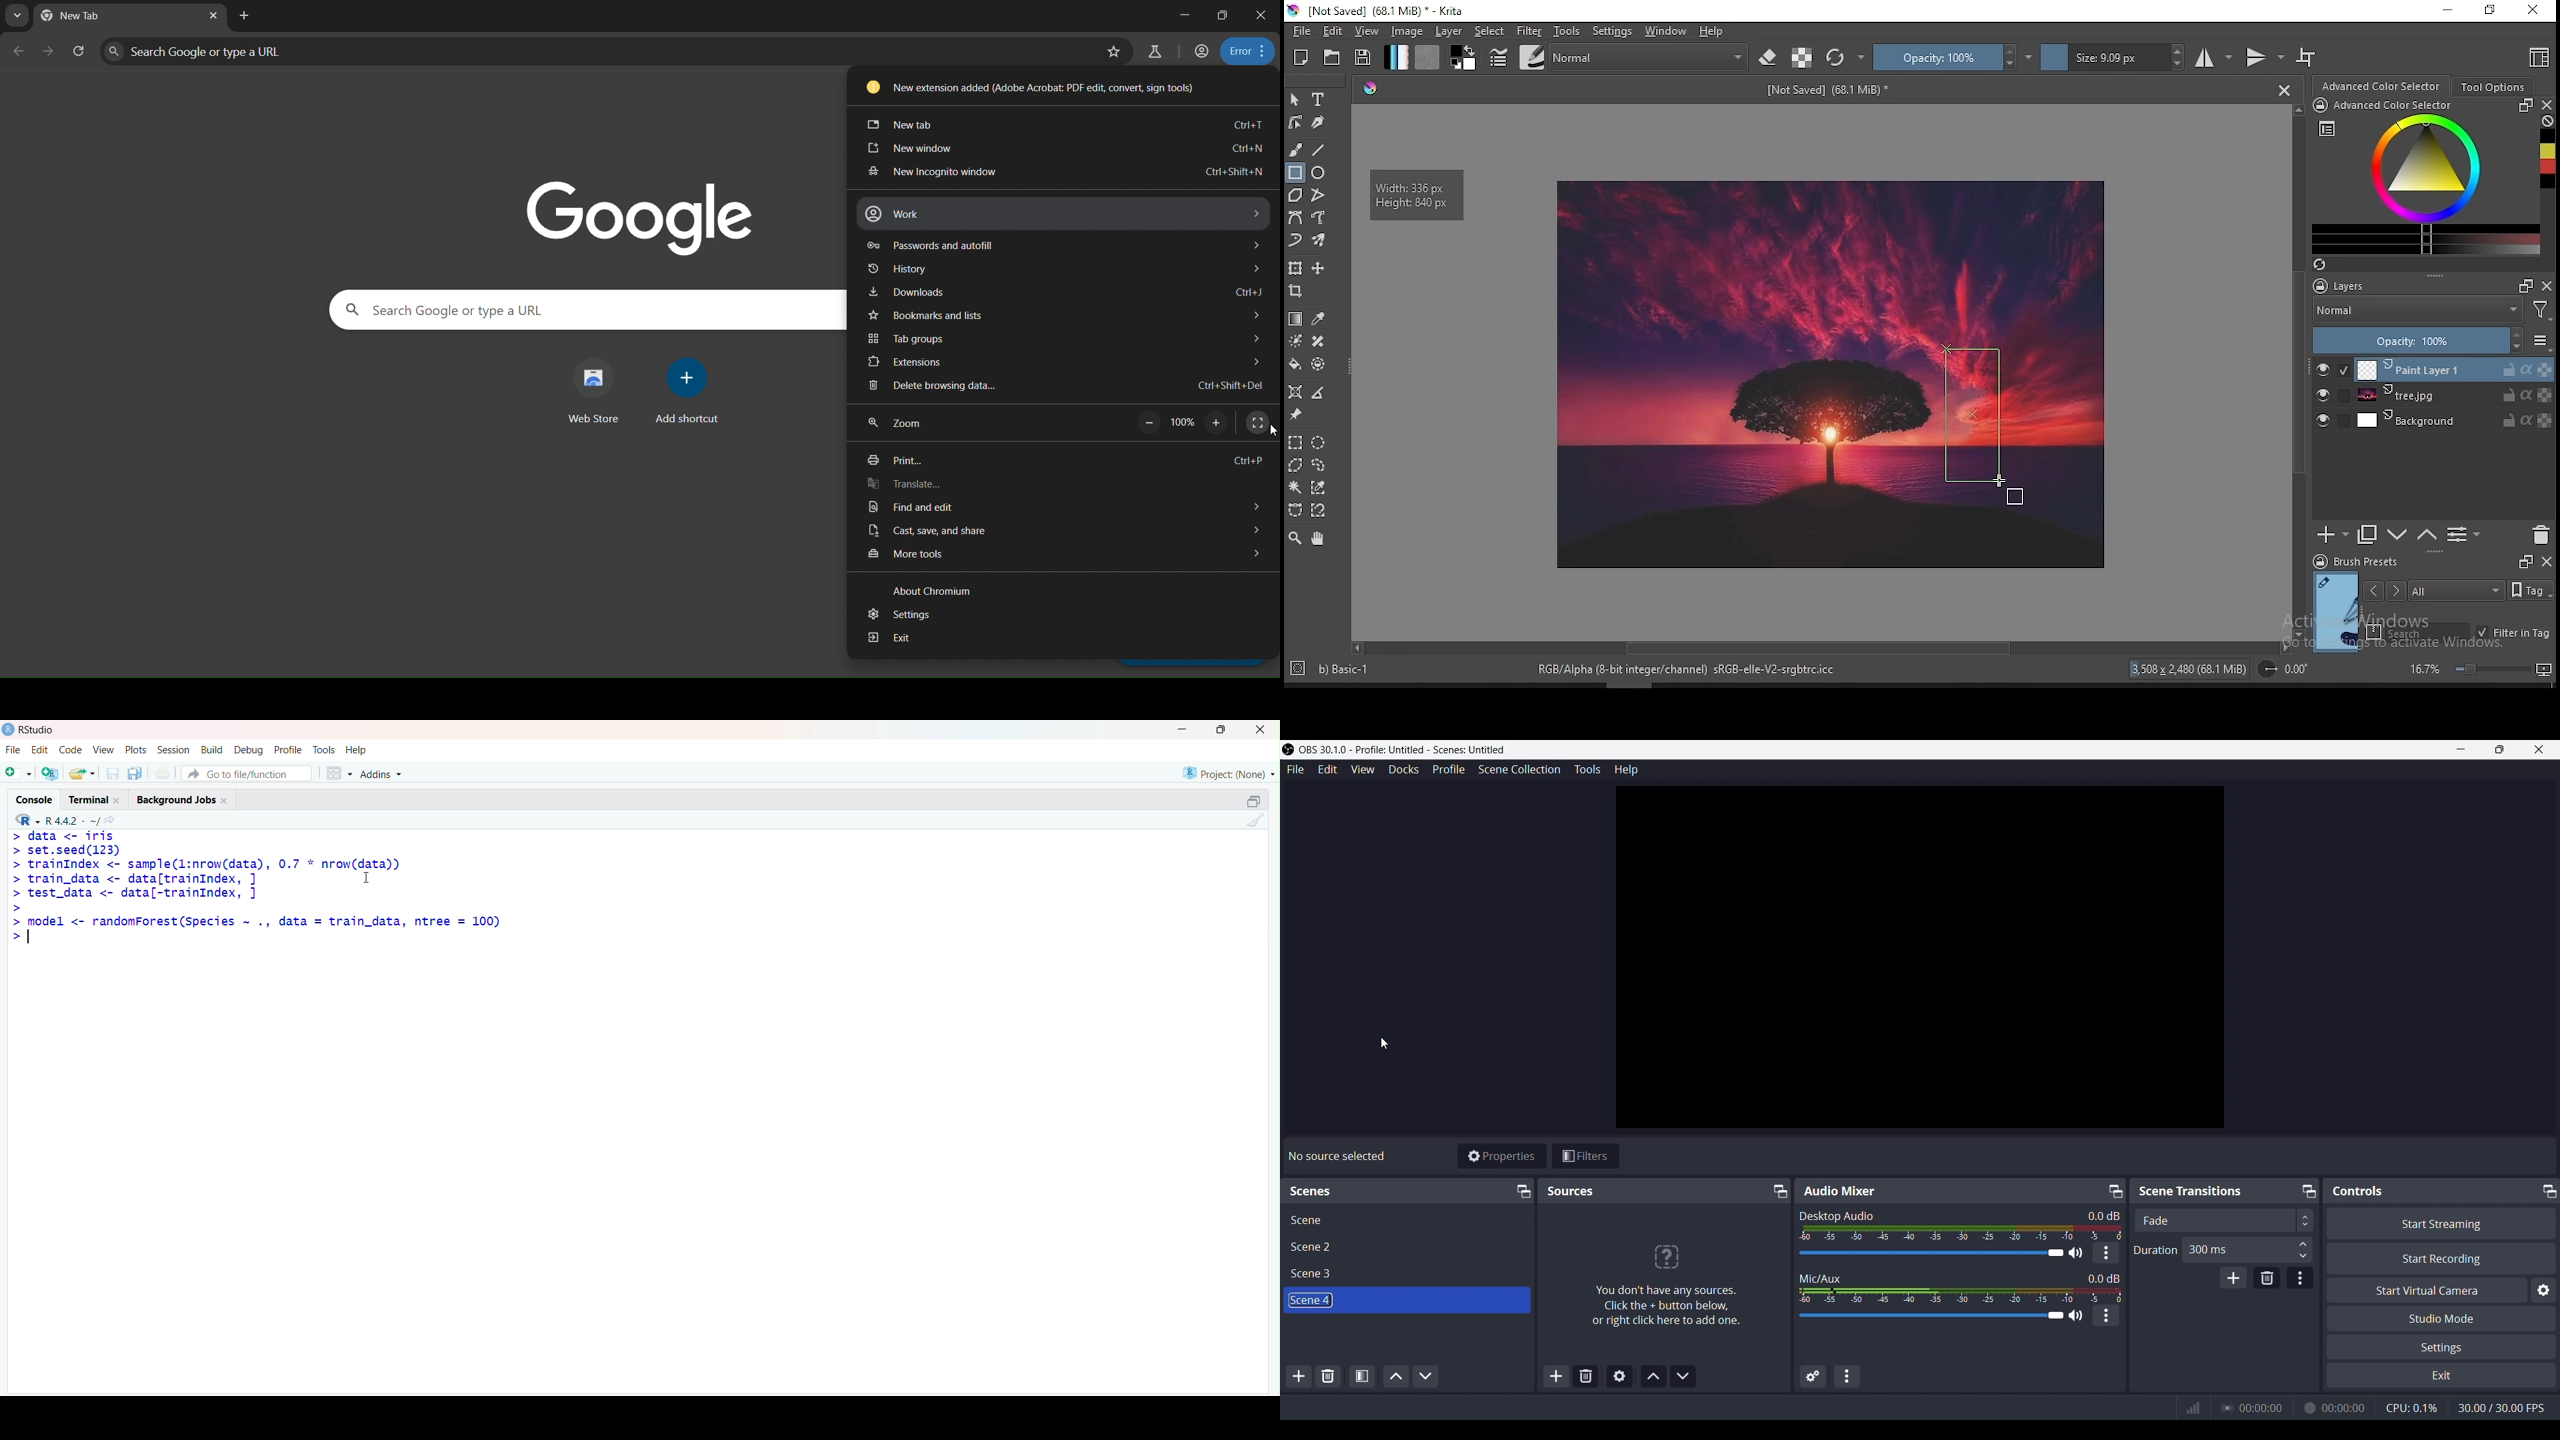 The height and width of the screenshot is (1456, 2576). What do you see at coordinates (2543, 1291) in the screenshot?
I see `configure virtual camera` at bounding box center [2543, 1291].